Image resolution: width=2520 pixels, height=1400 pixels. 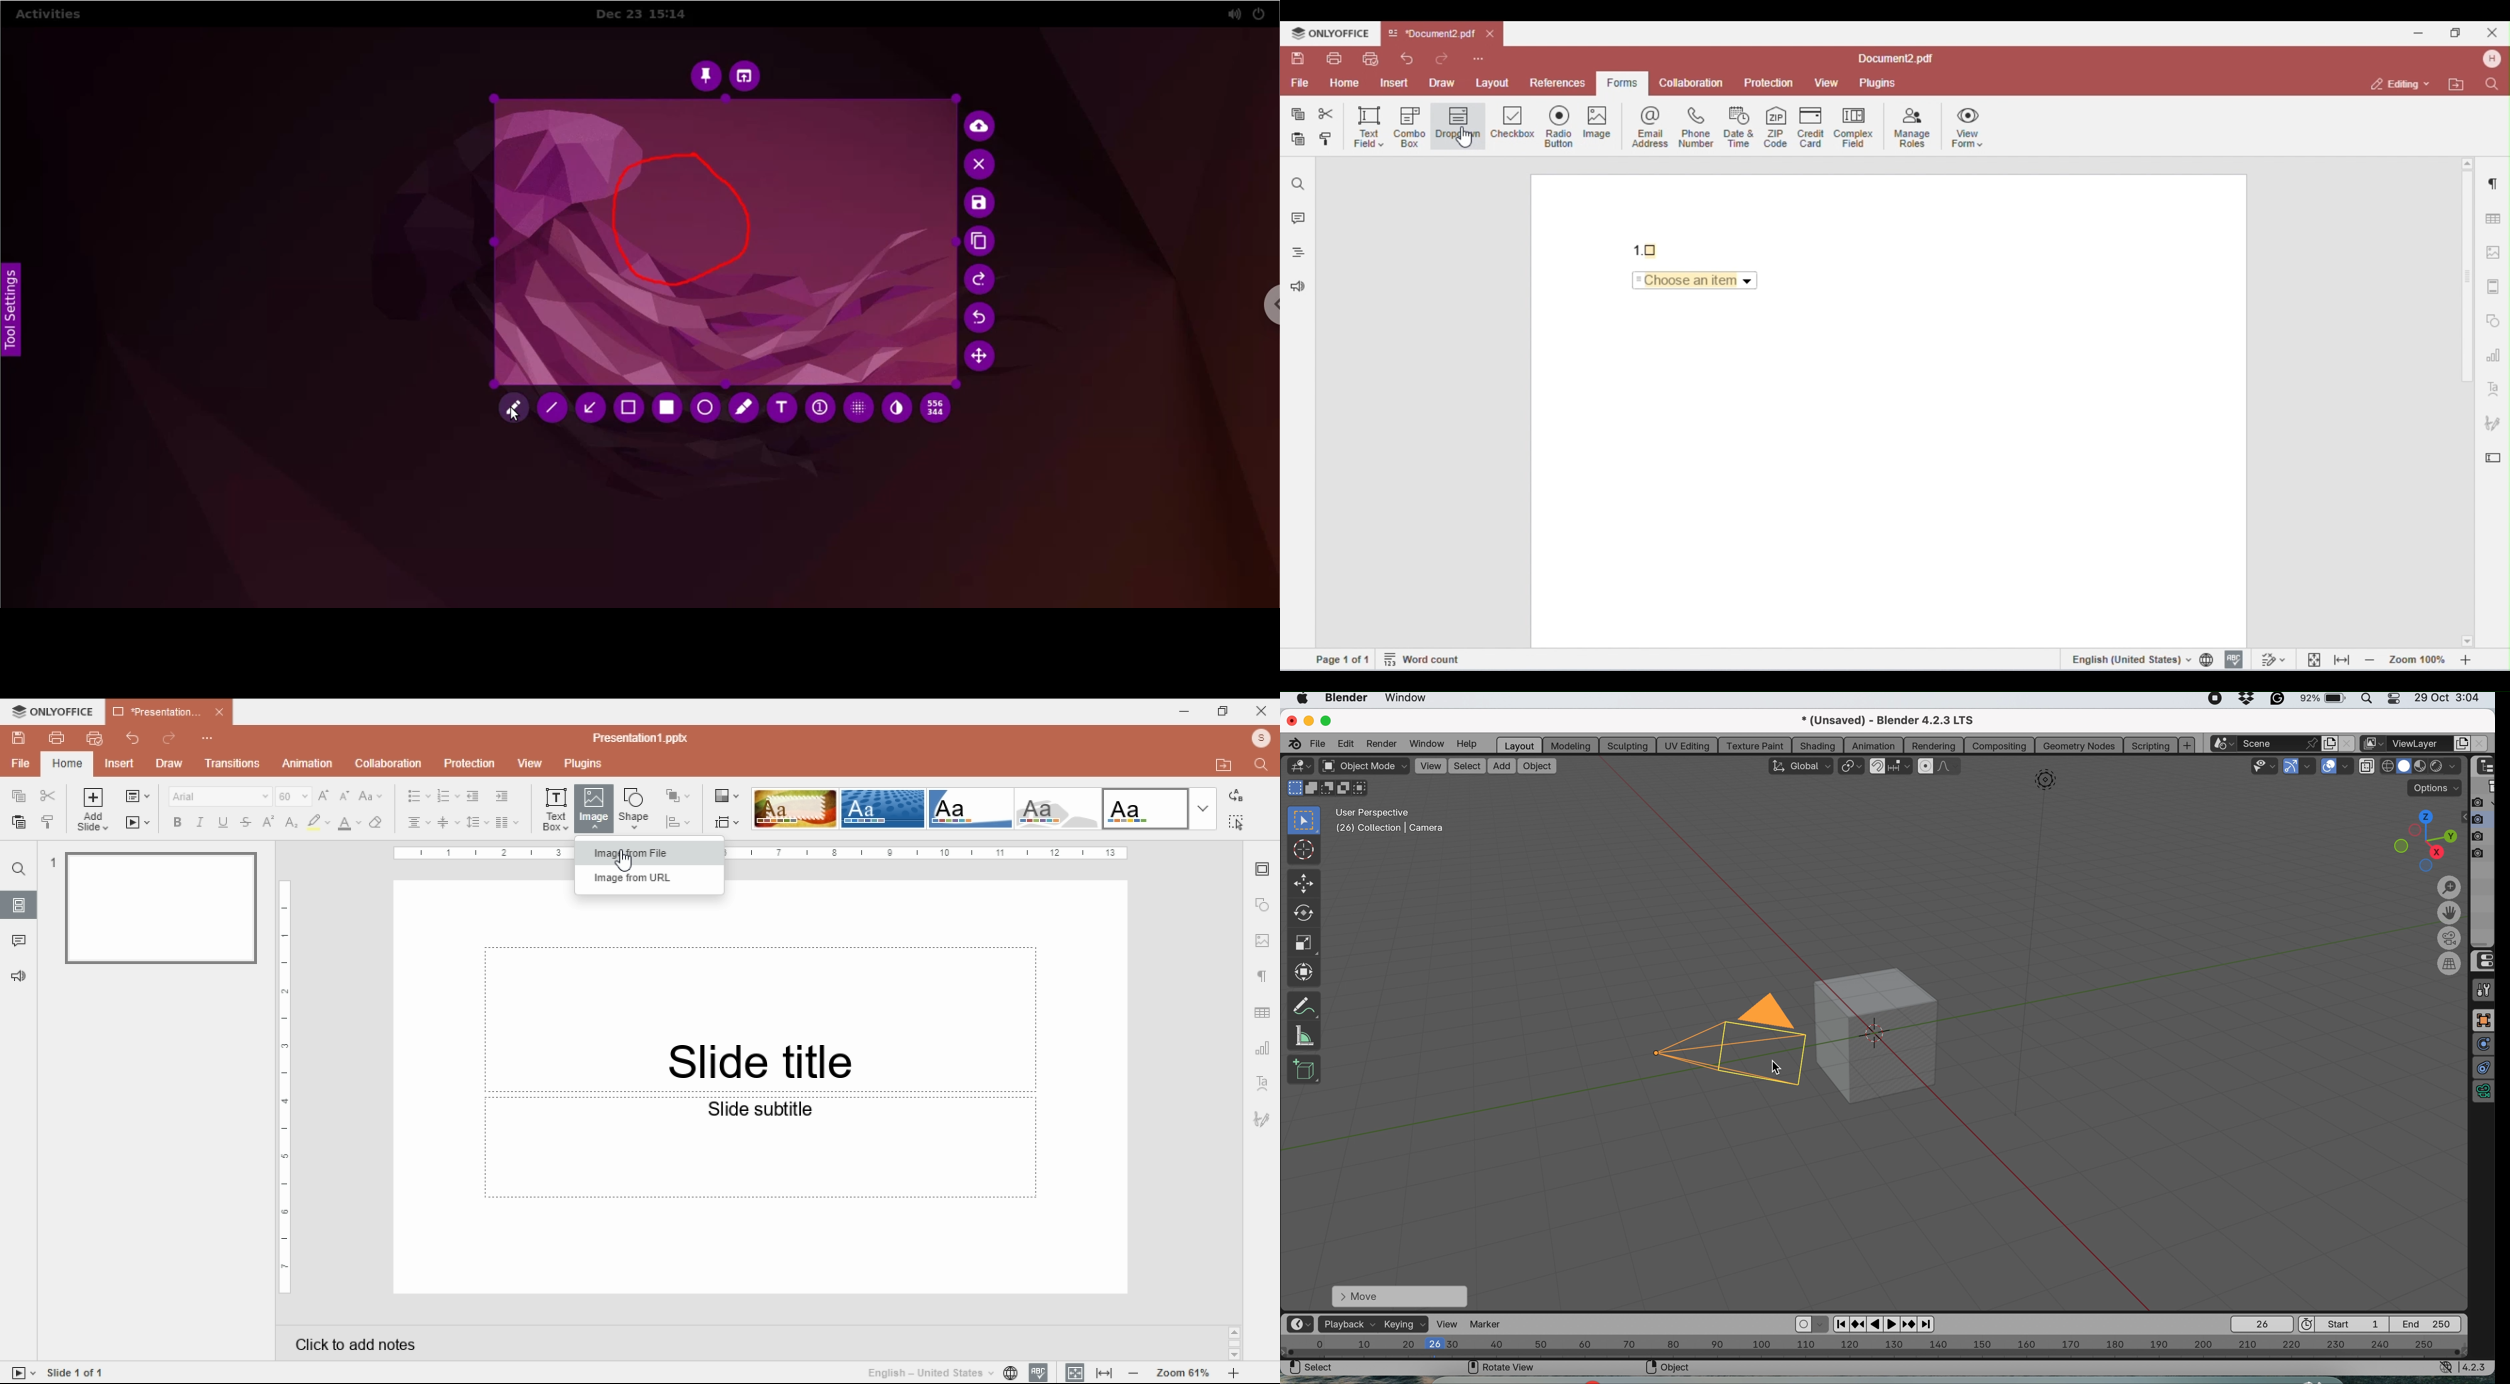 I want to click on slide 1, so click(x=155, y=908).